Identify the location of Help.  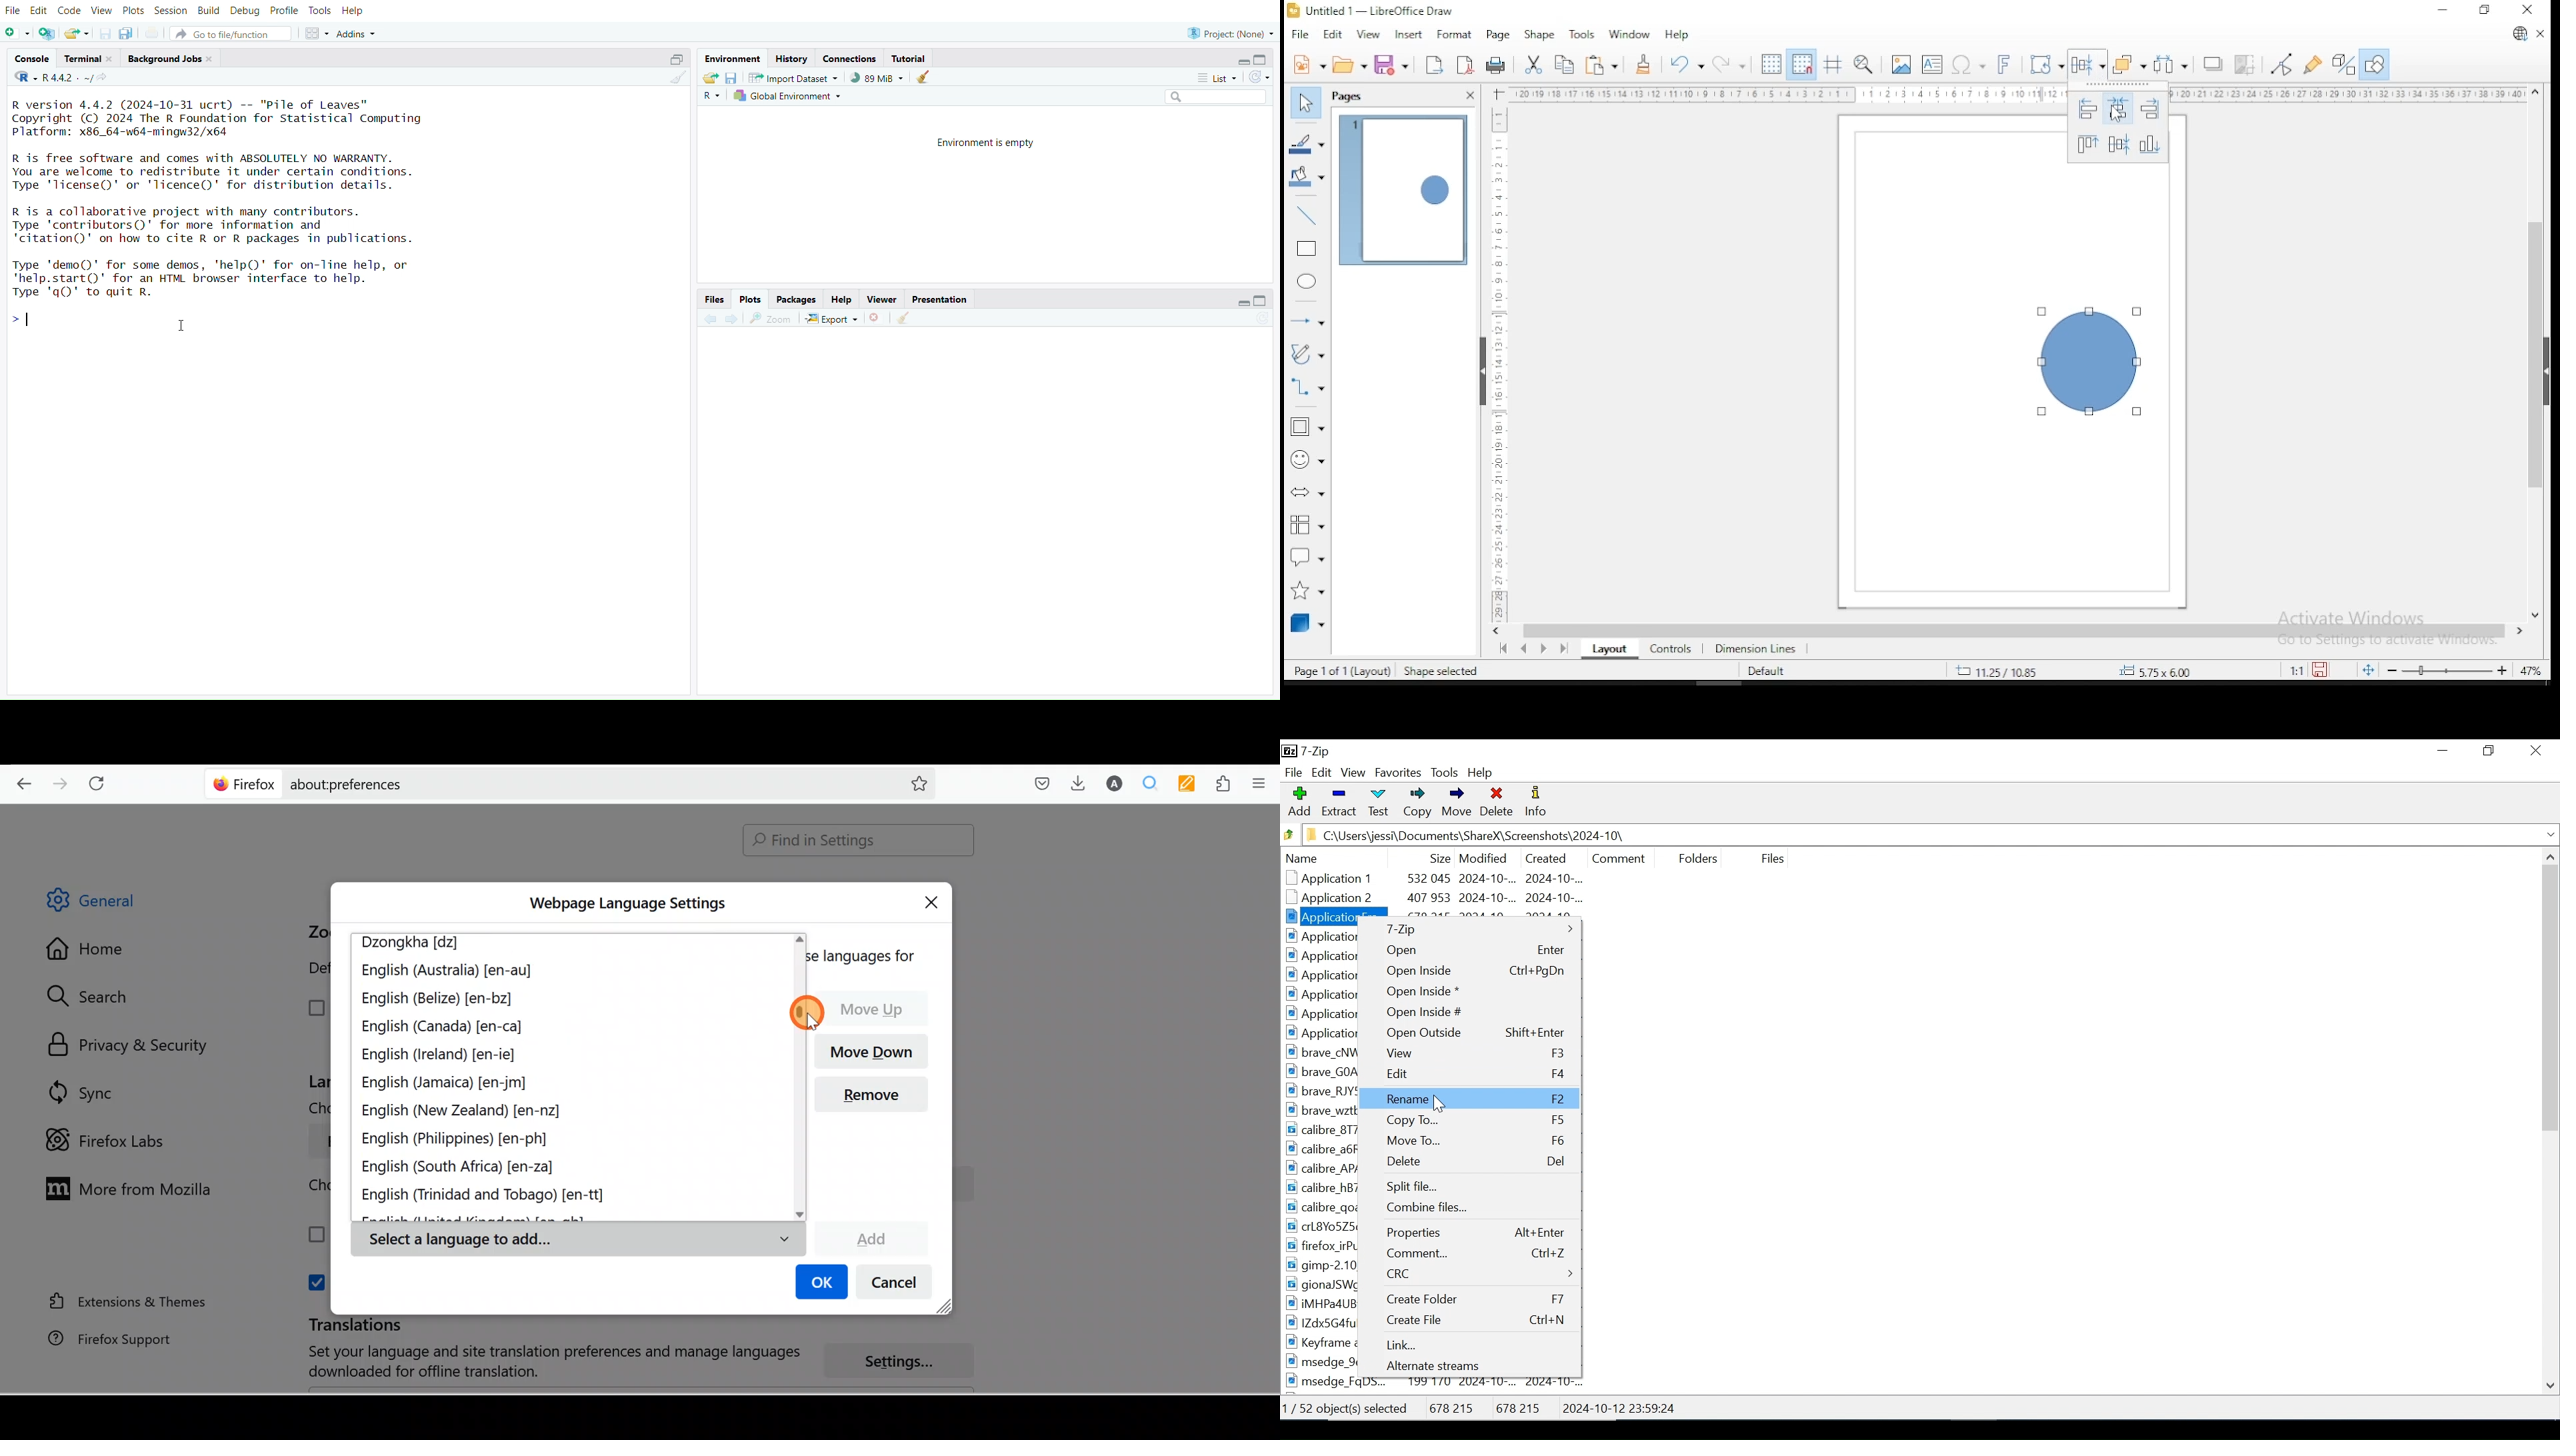
(1482, 772).